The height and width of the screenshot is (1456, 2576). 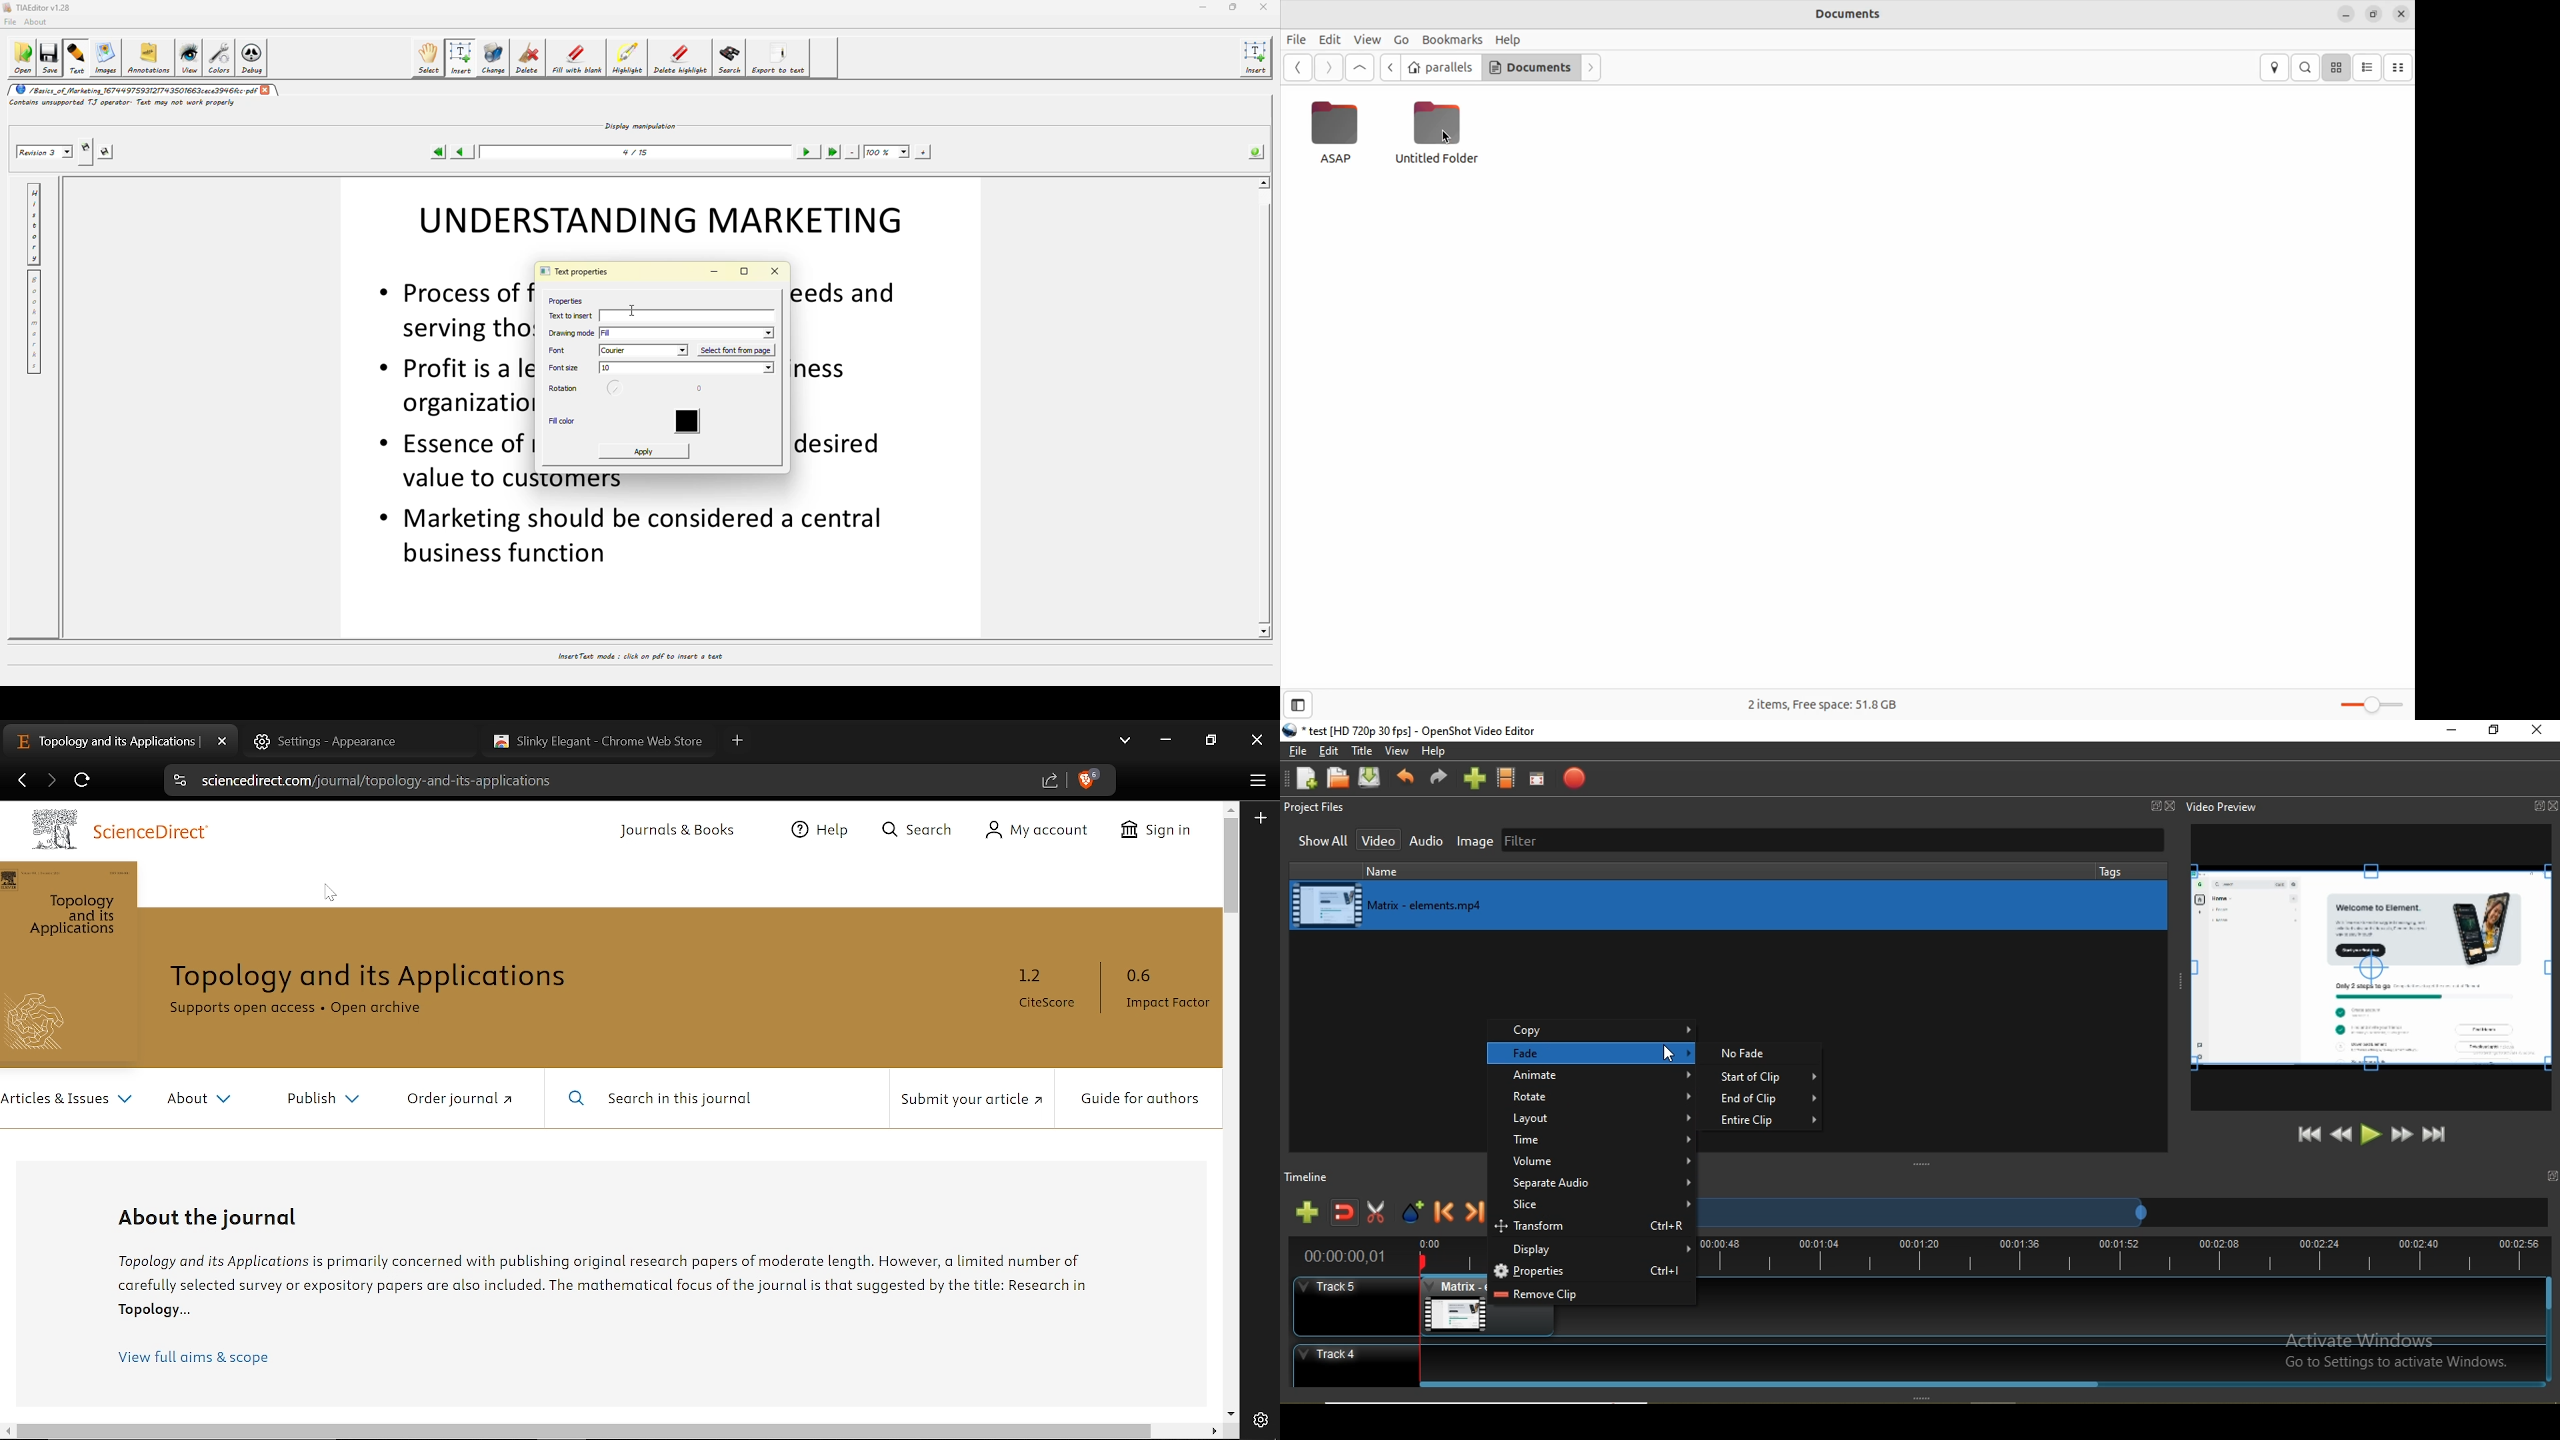 What do you see at coordinates (43, 830) in the screenshot?
I see `Logo` at bounding box center [43, 830].